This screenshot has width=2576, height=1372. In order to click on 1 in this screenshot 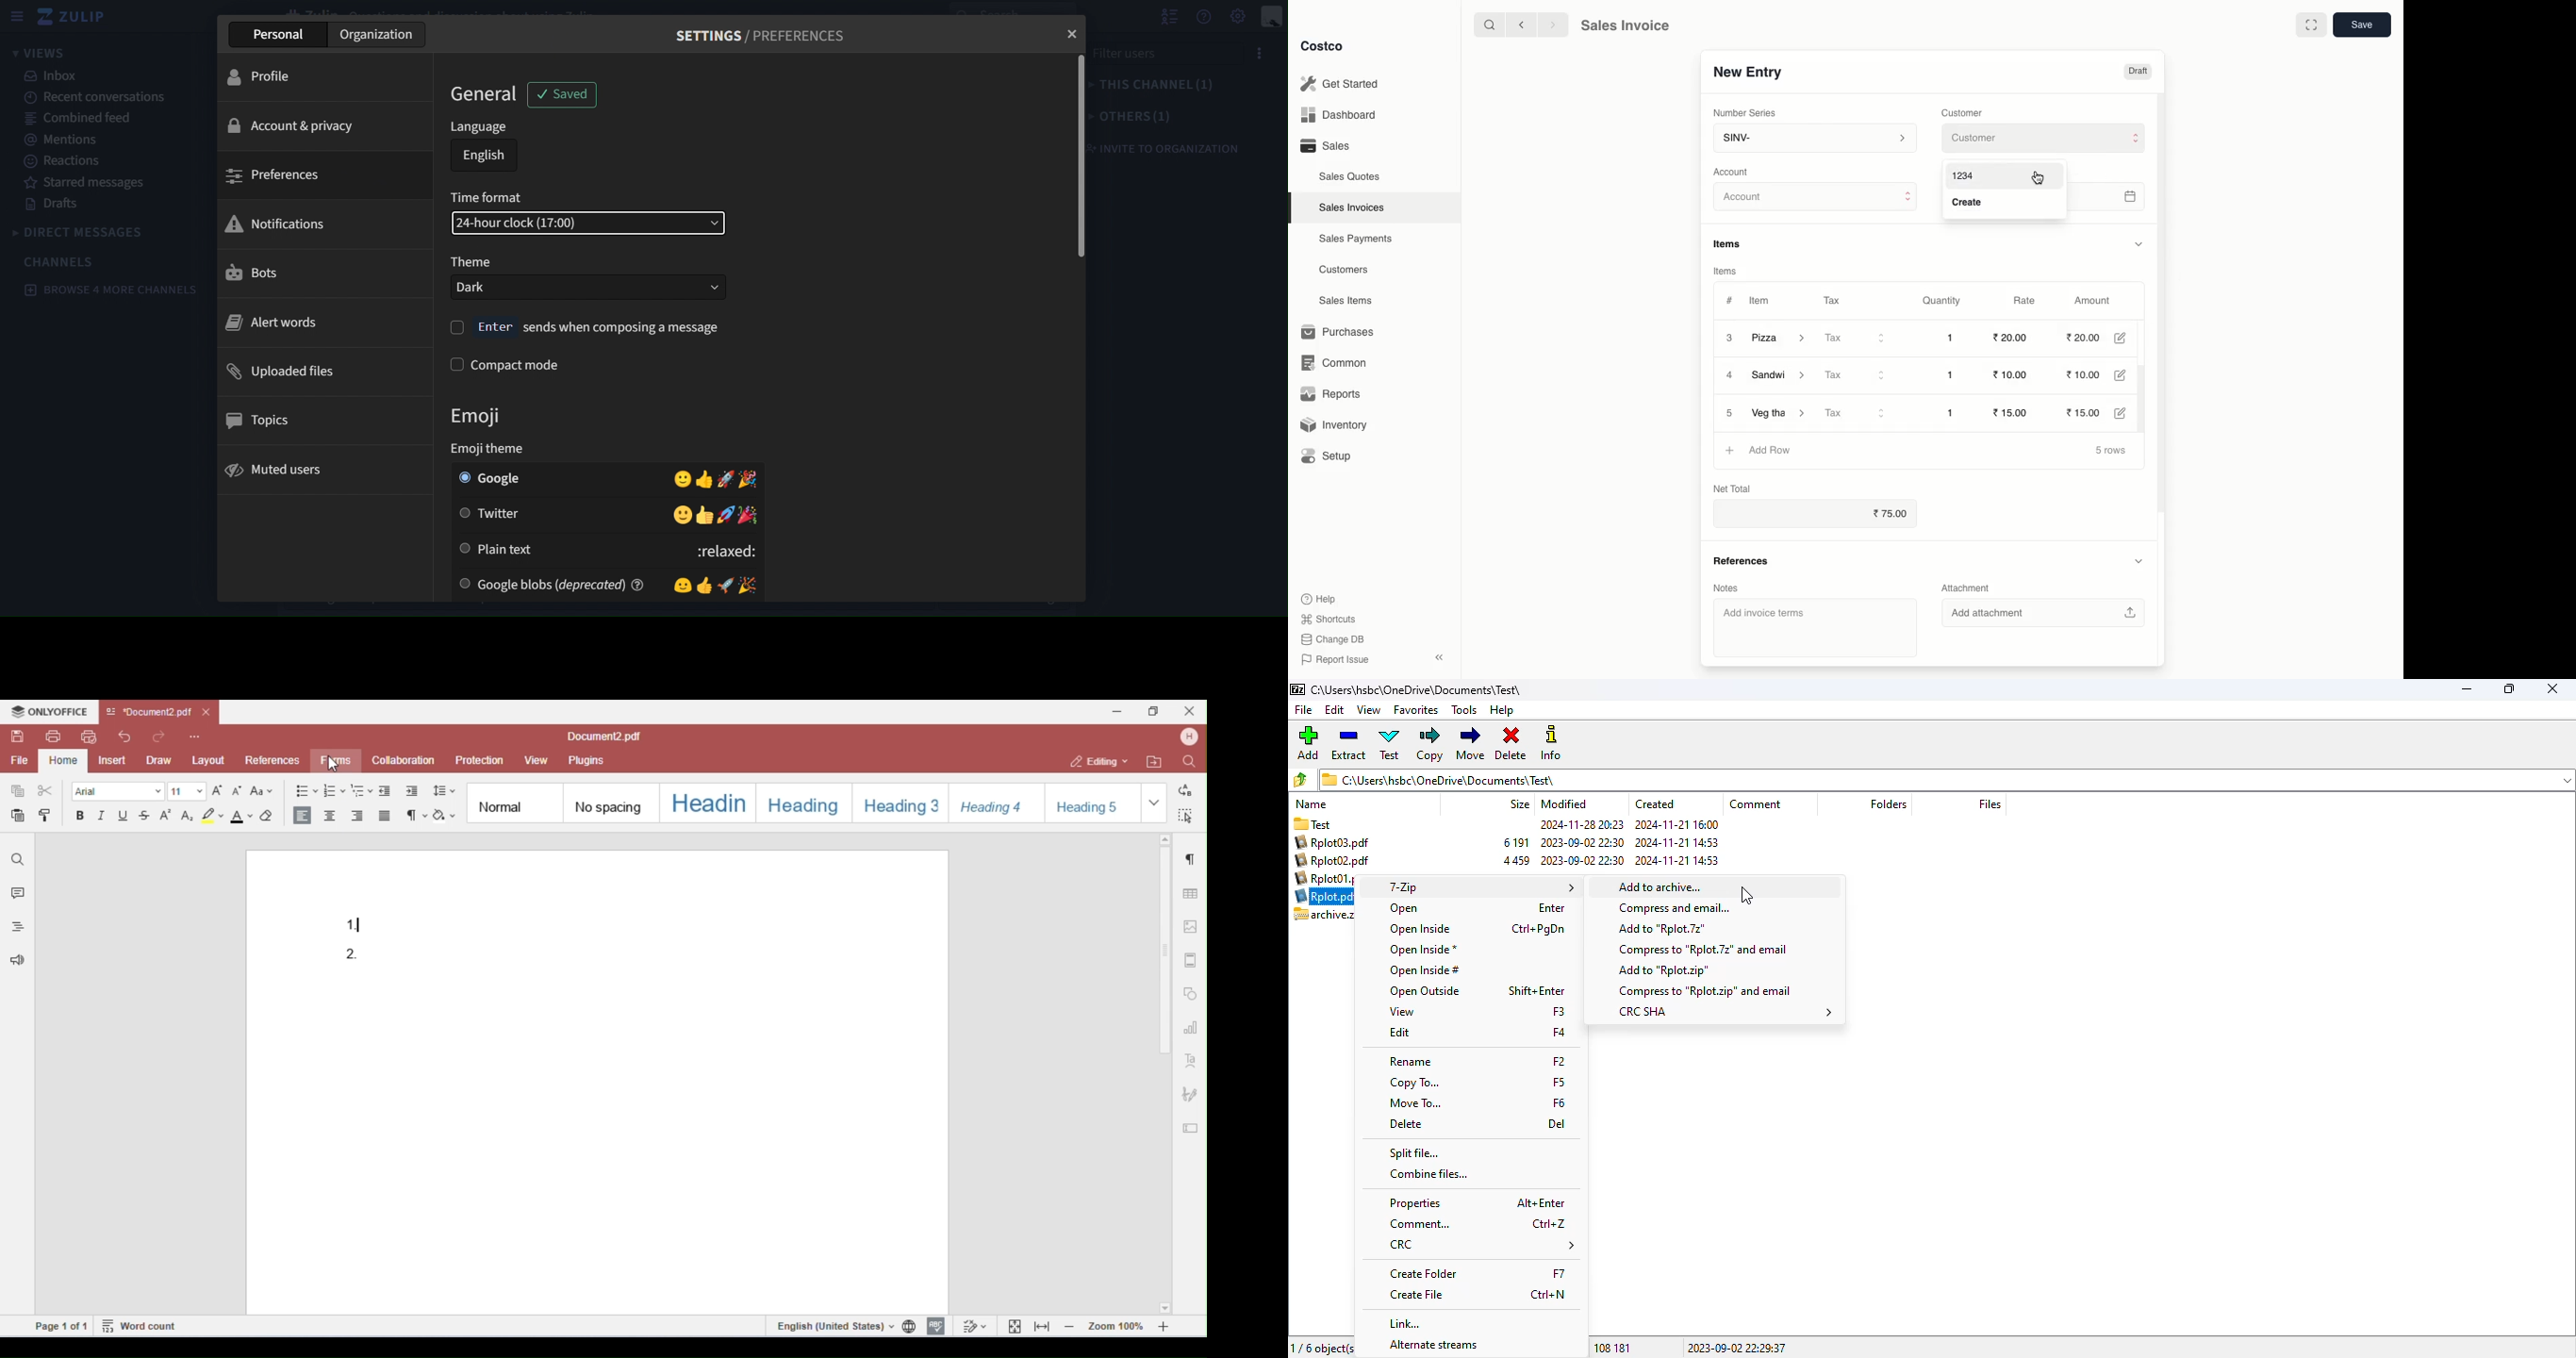, I will do `click(1953, 412)`.